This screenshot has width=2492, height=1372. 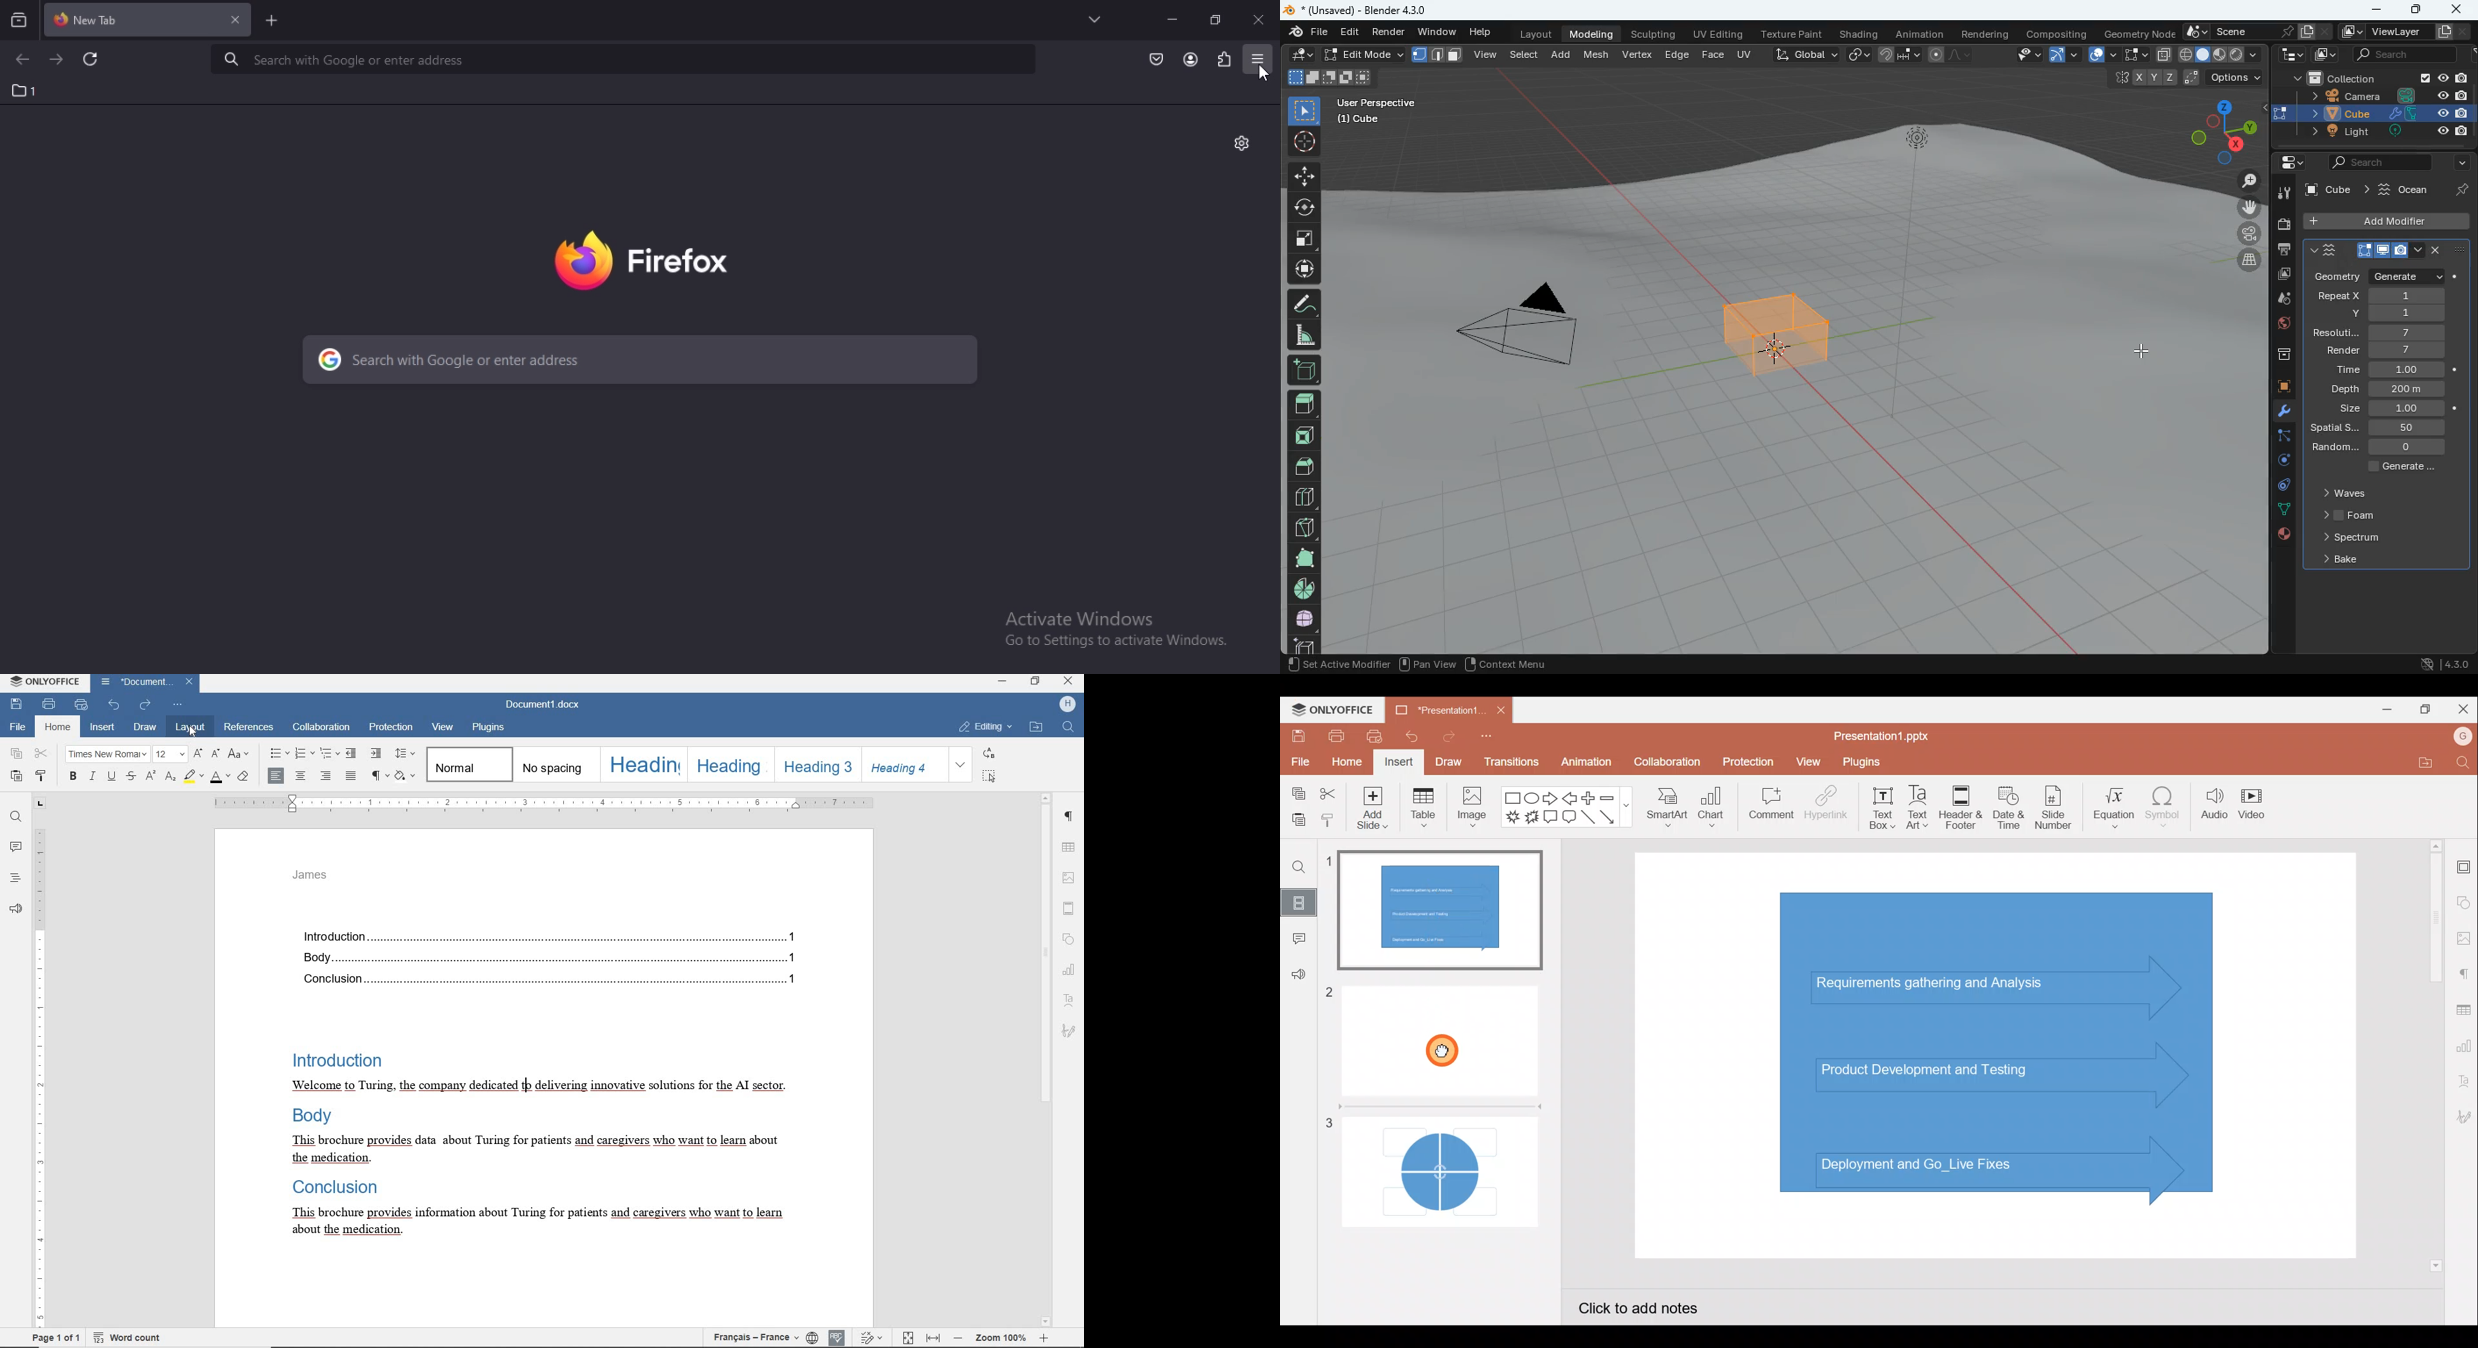 I want to click on Symbol, so click(x=2164, y=810).